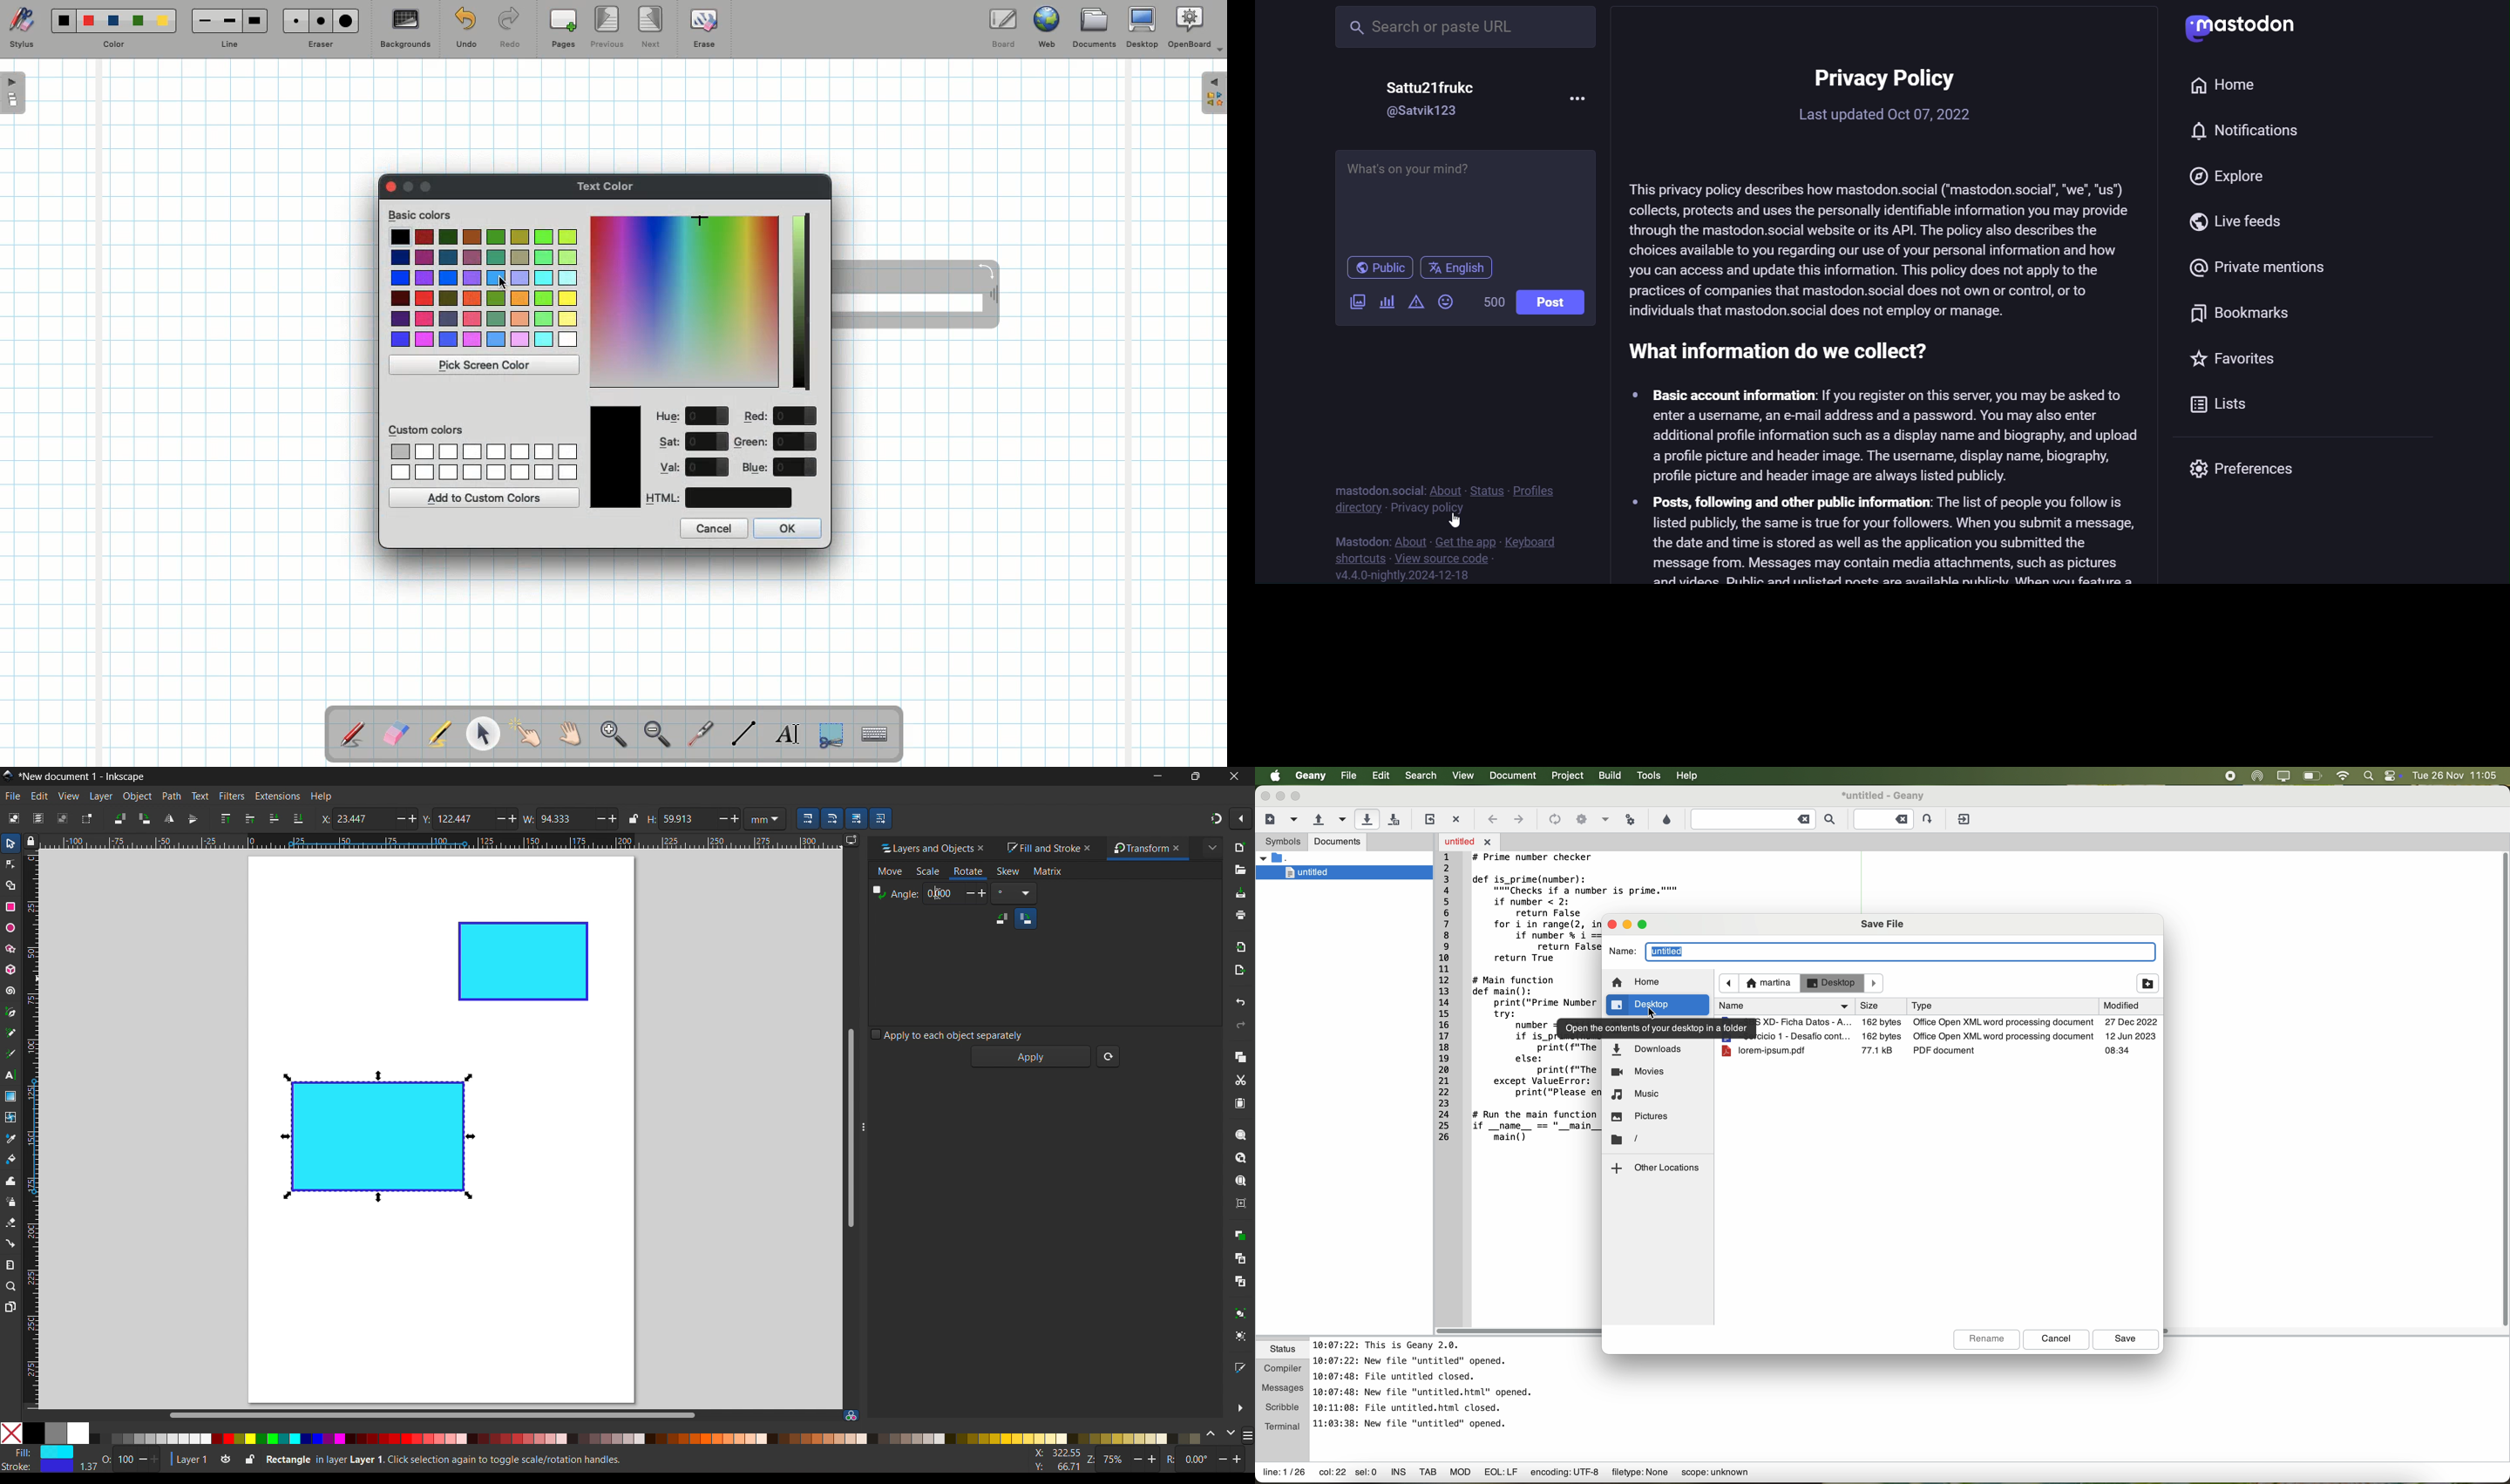  I want to click on mm, so click(767, 818).